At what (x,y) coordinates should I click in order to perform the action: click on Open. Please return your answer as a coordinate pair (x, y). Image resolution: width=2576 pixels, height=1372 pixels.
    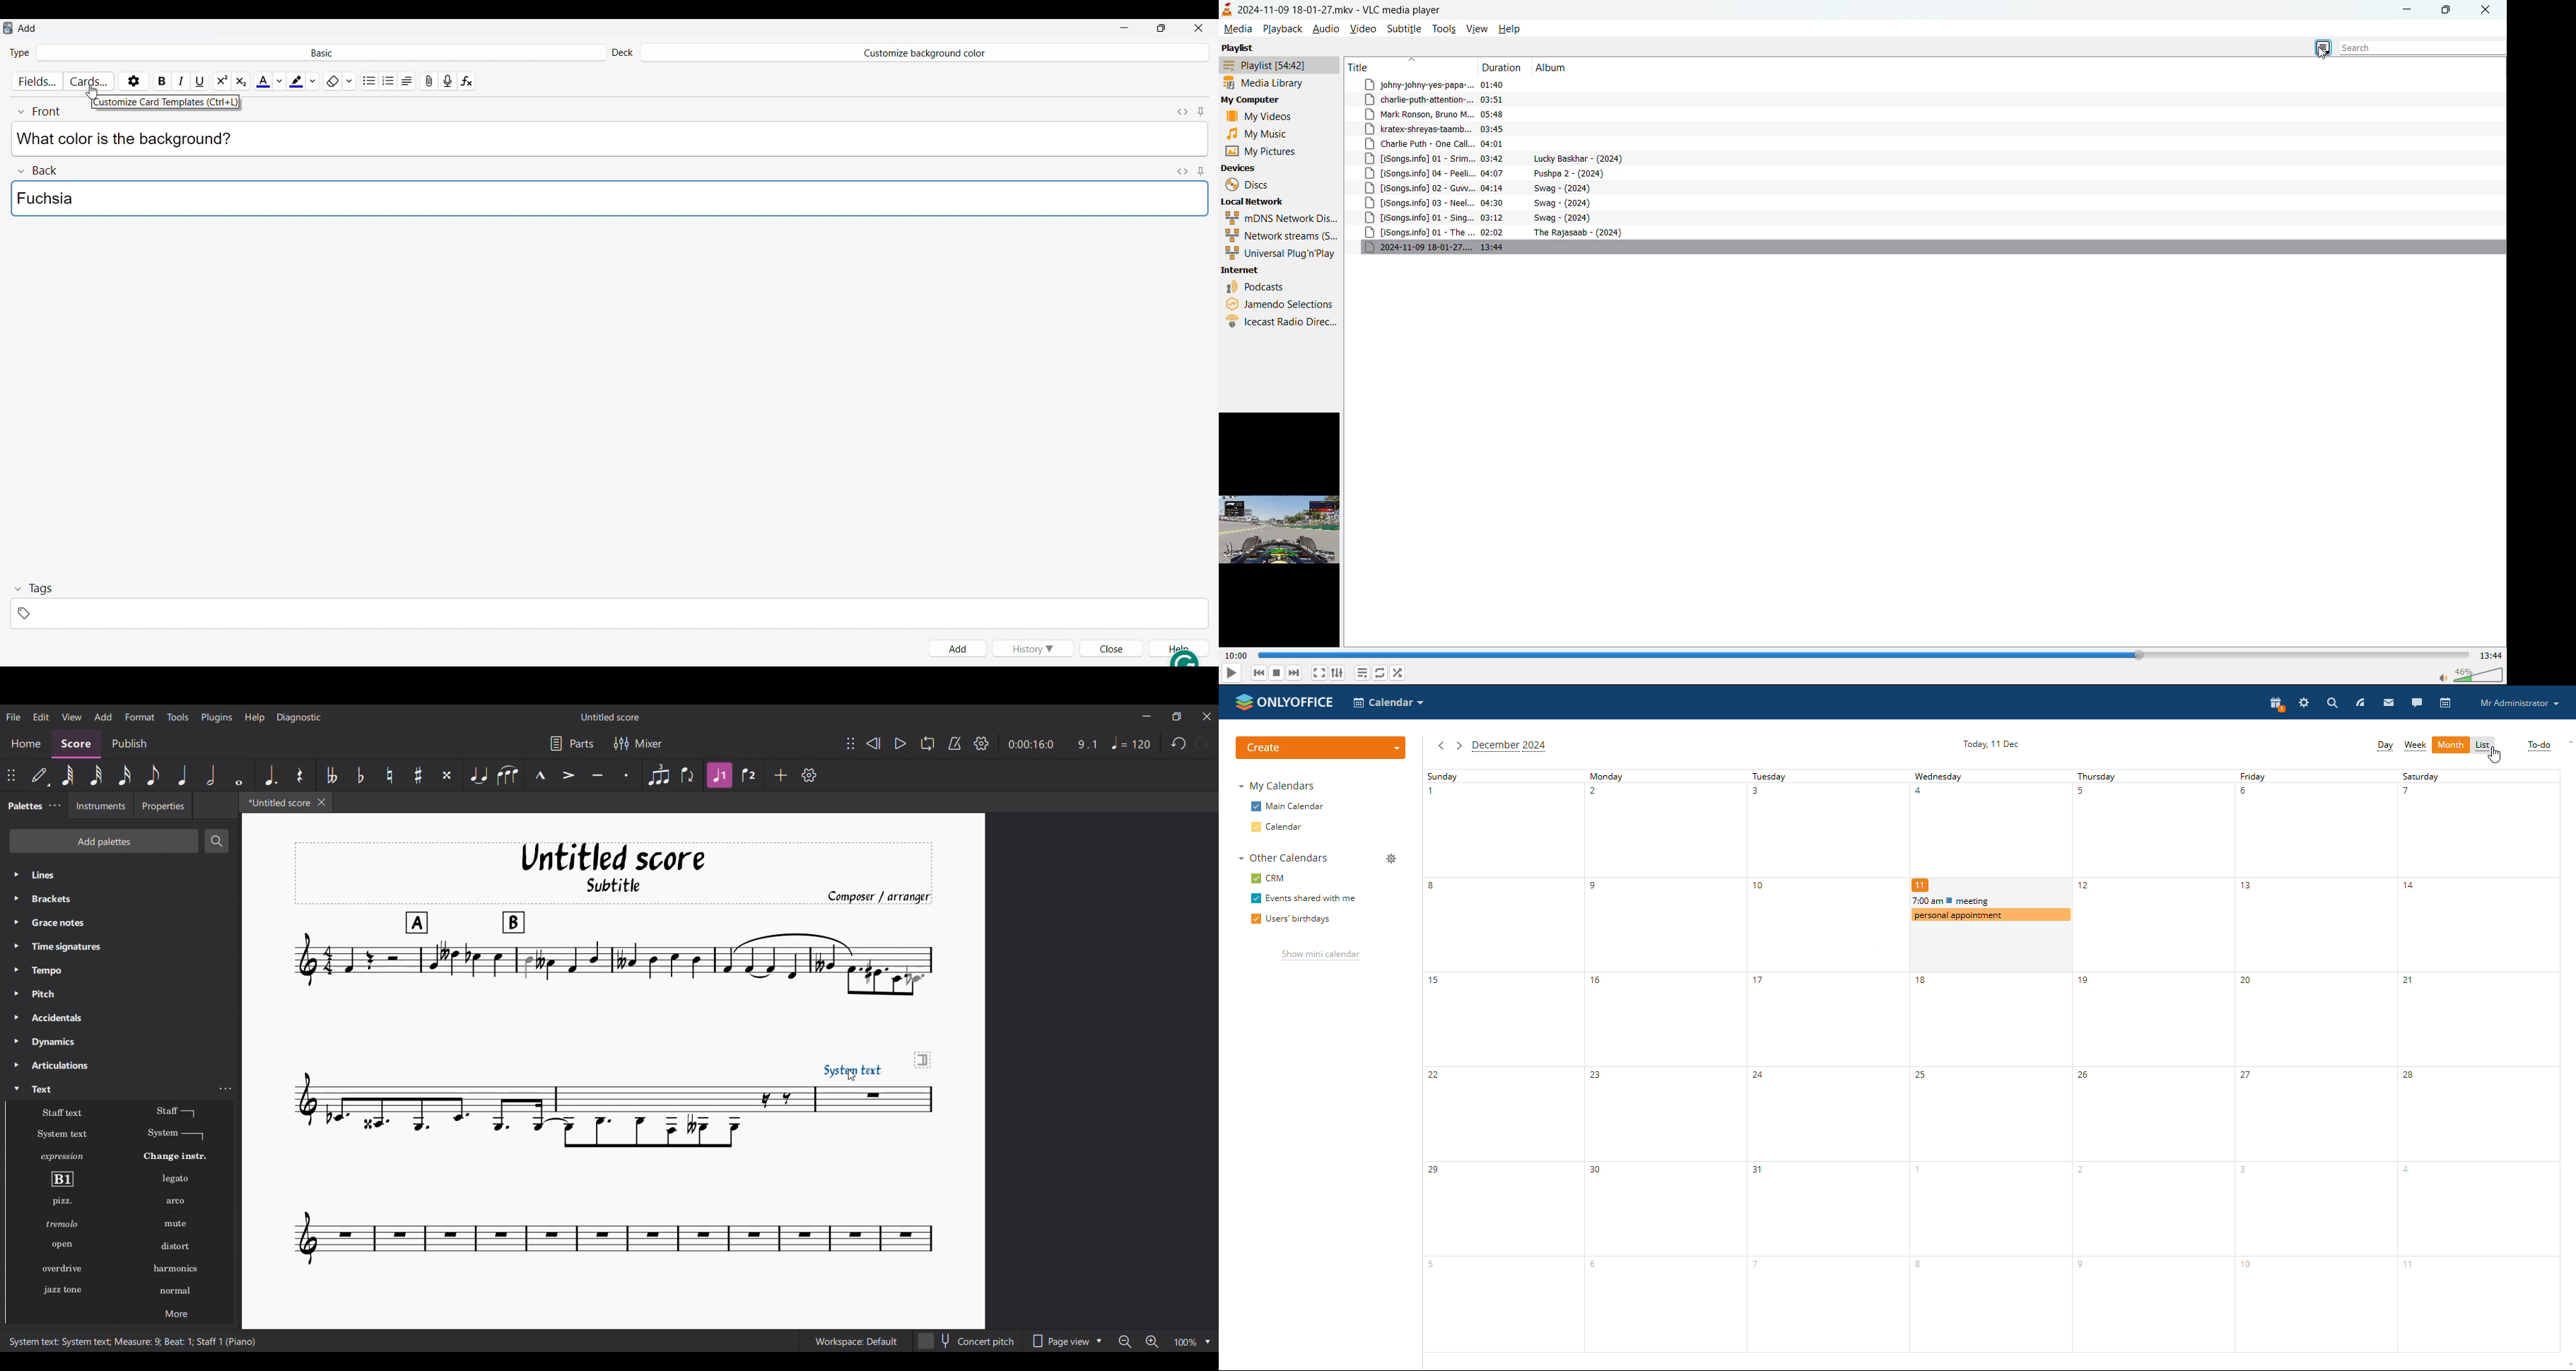
    Looking at the image, I should click on (62, 1245).